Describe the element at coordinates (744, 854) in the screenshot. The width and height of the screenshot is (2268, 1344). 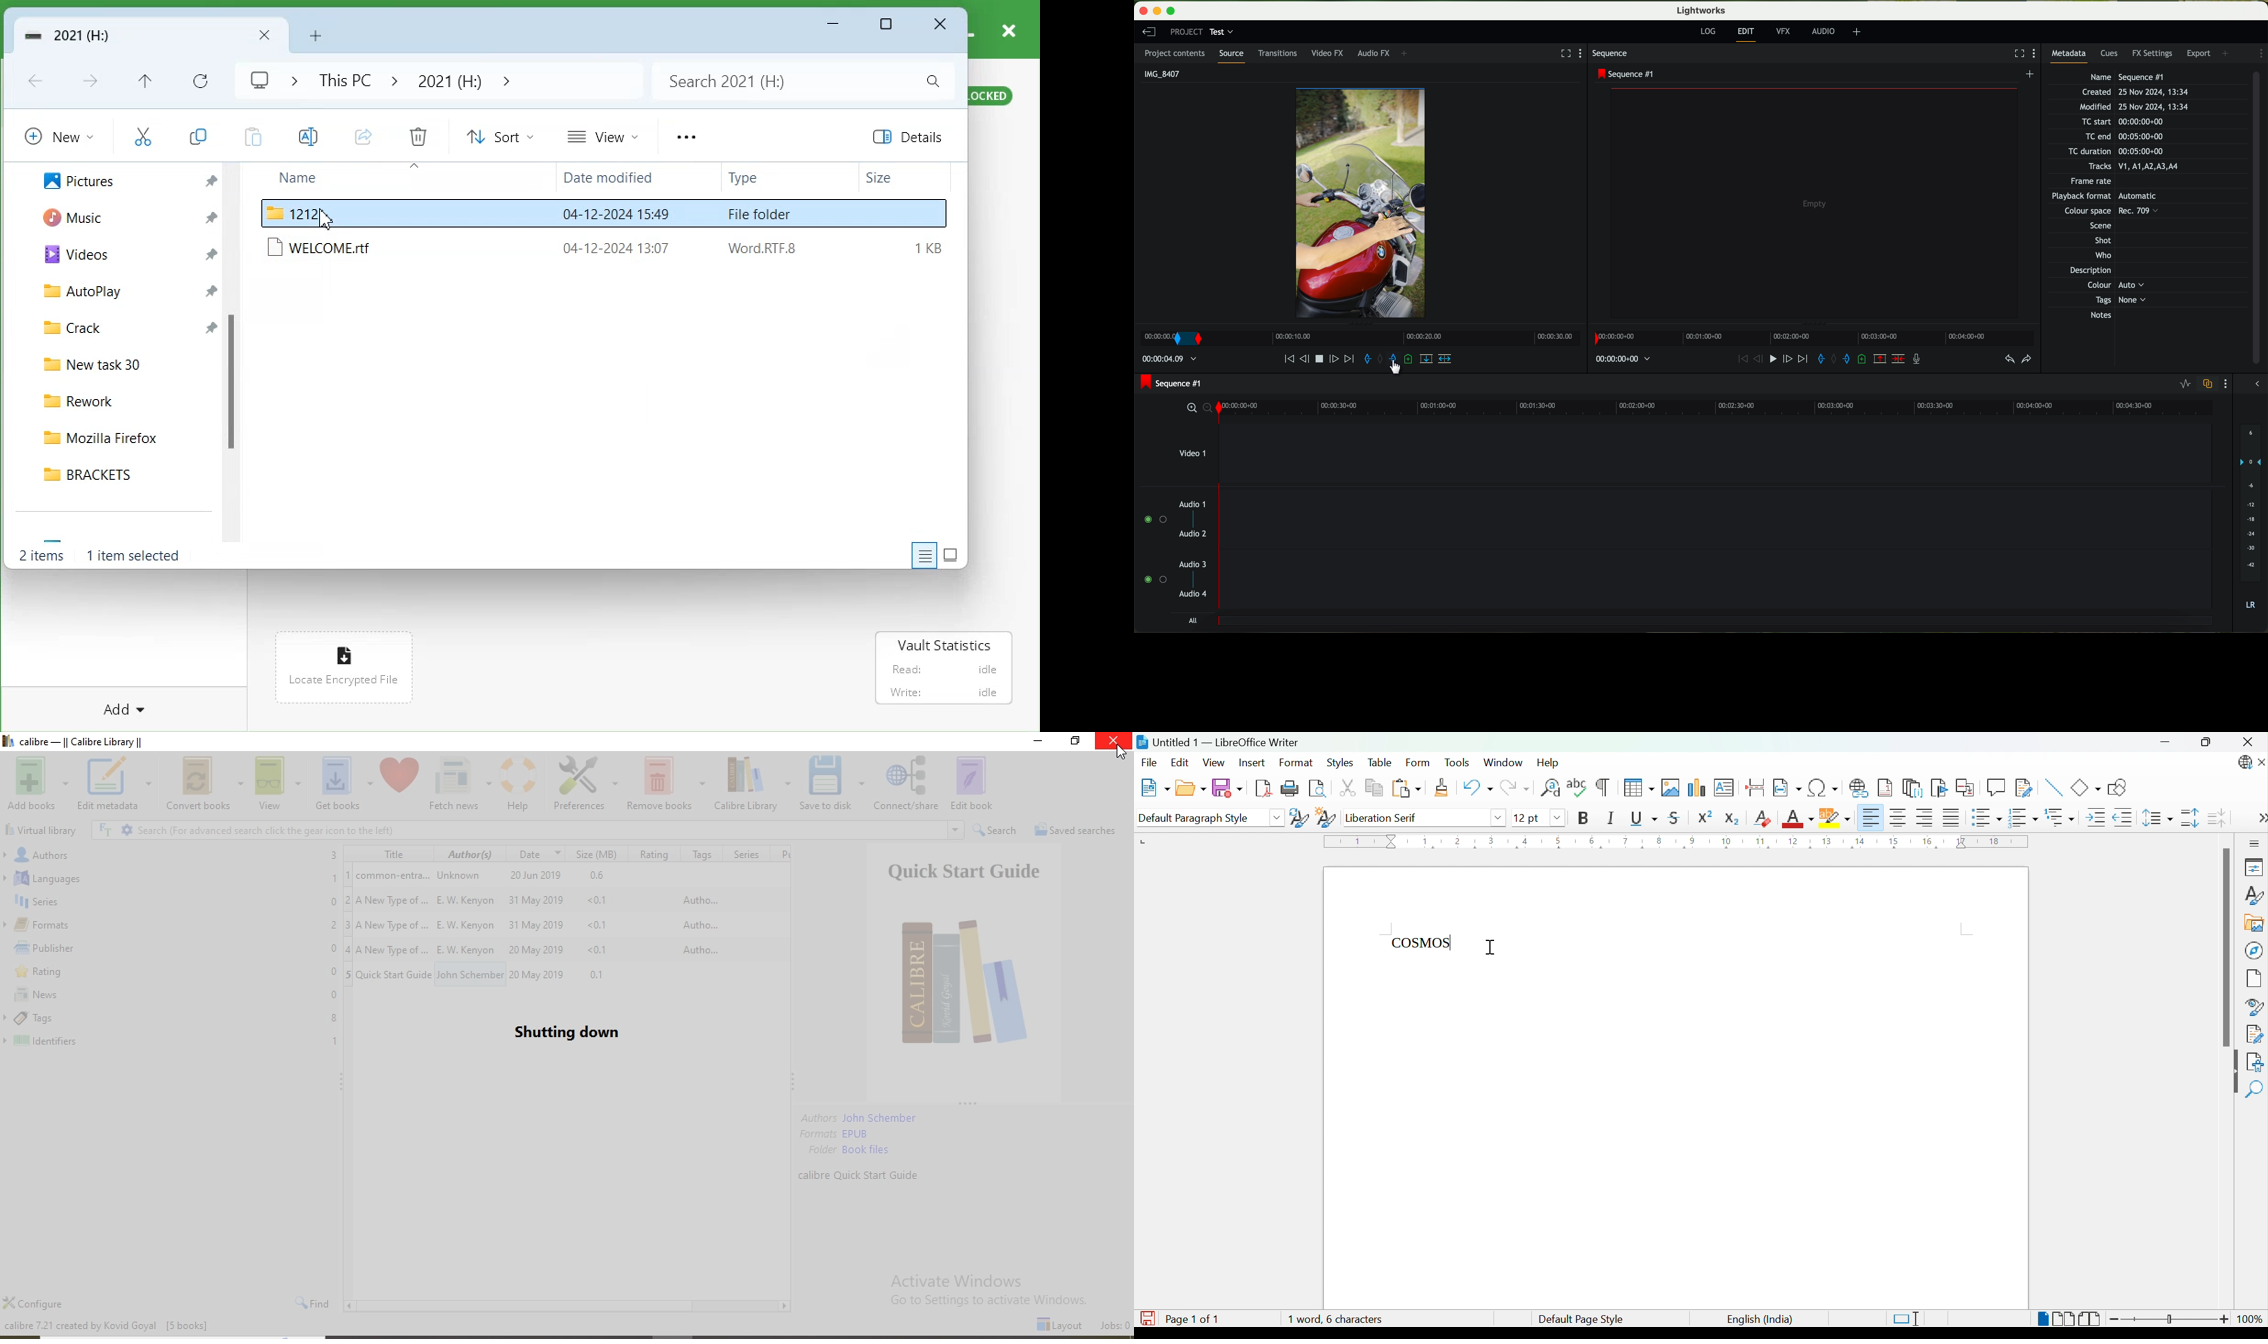
I see `Series` at that location.